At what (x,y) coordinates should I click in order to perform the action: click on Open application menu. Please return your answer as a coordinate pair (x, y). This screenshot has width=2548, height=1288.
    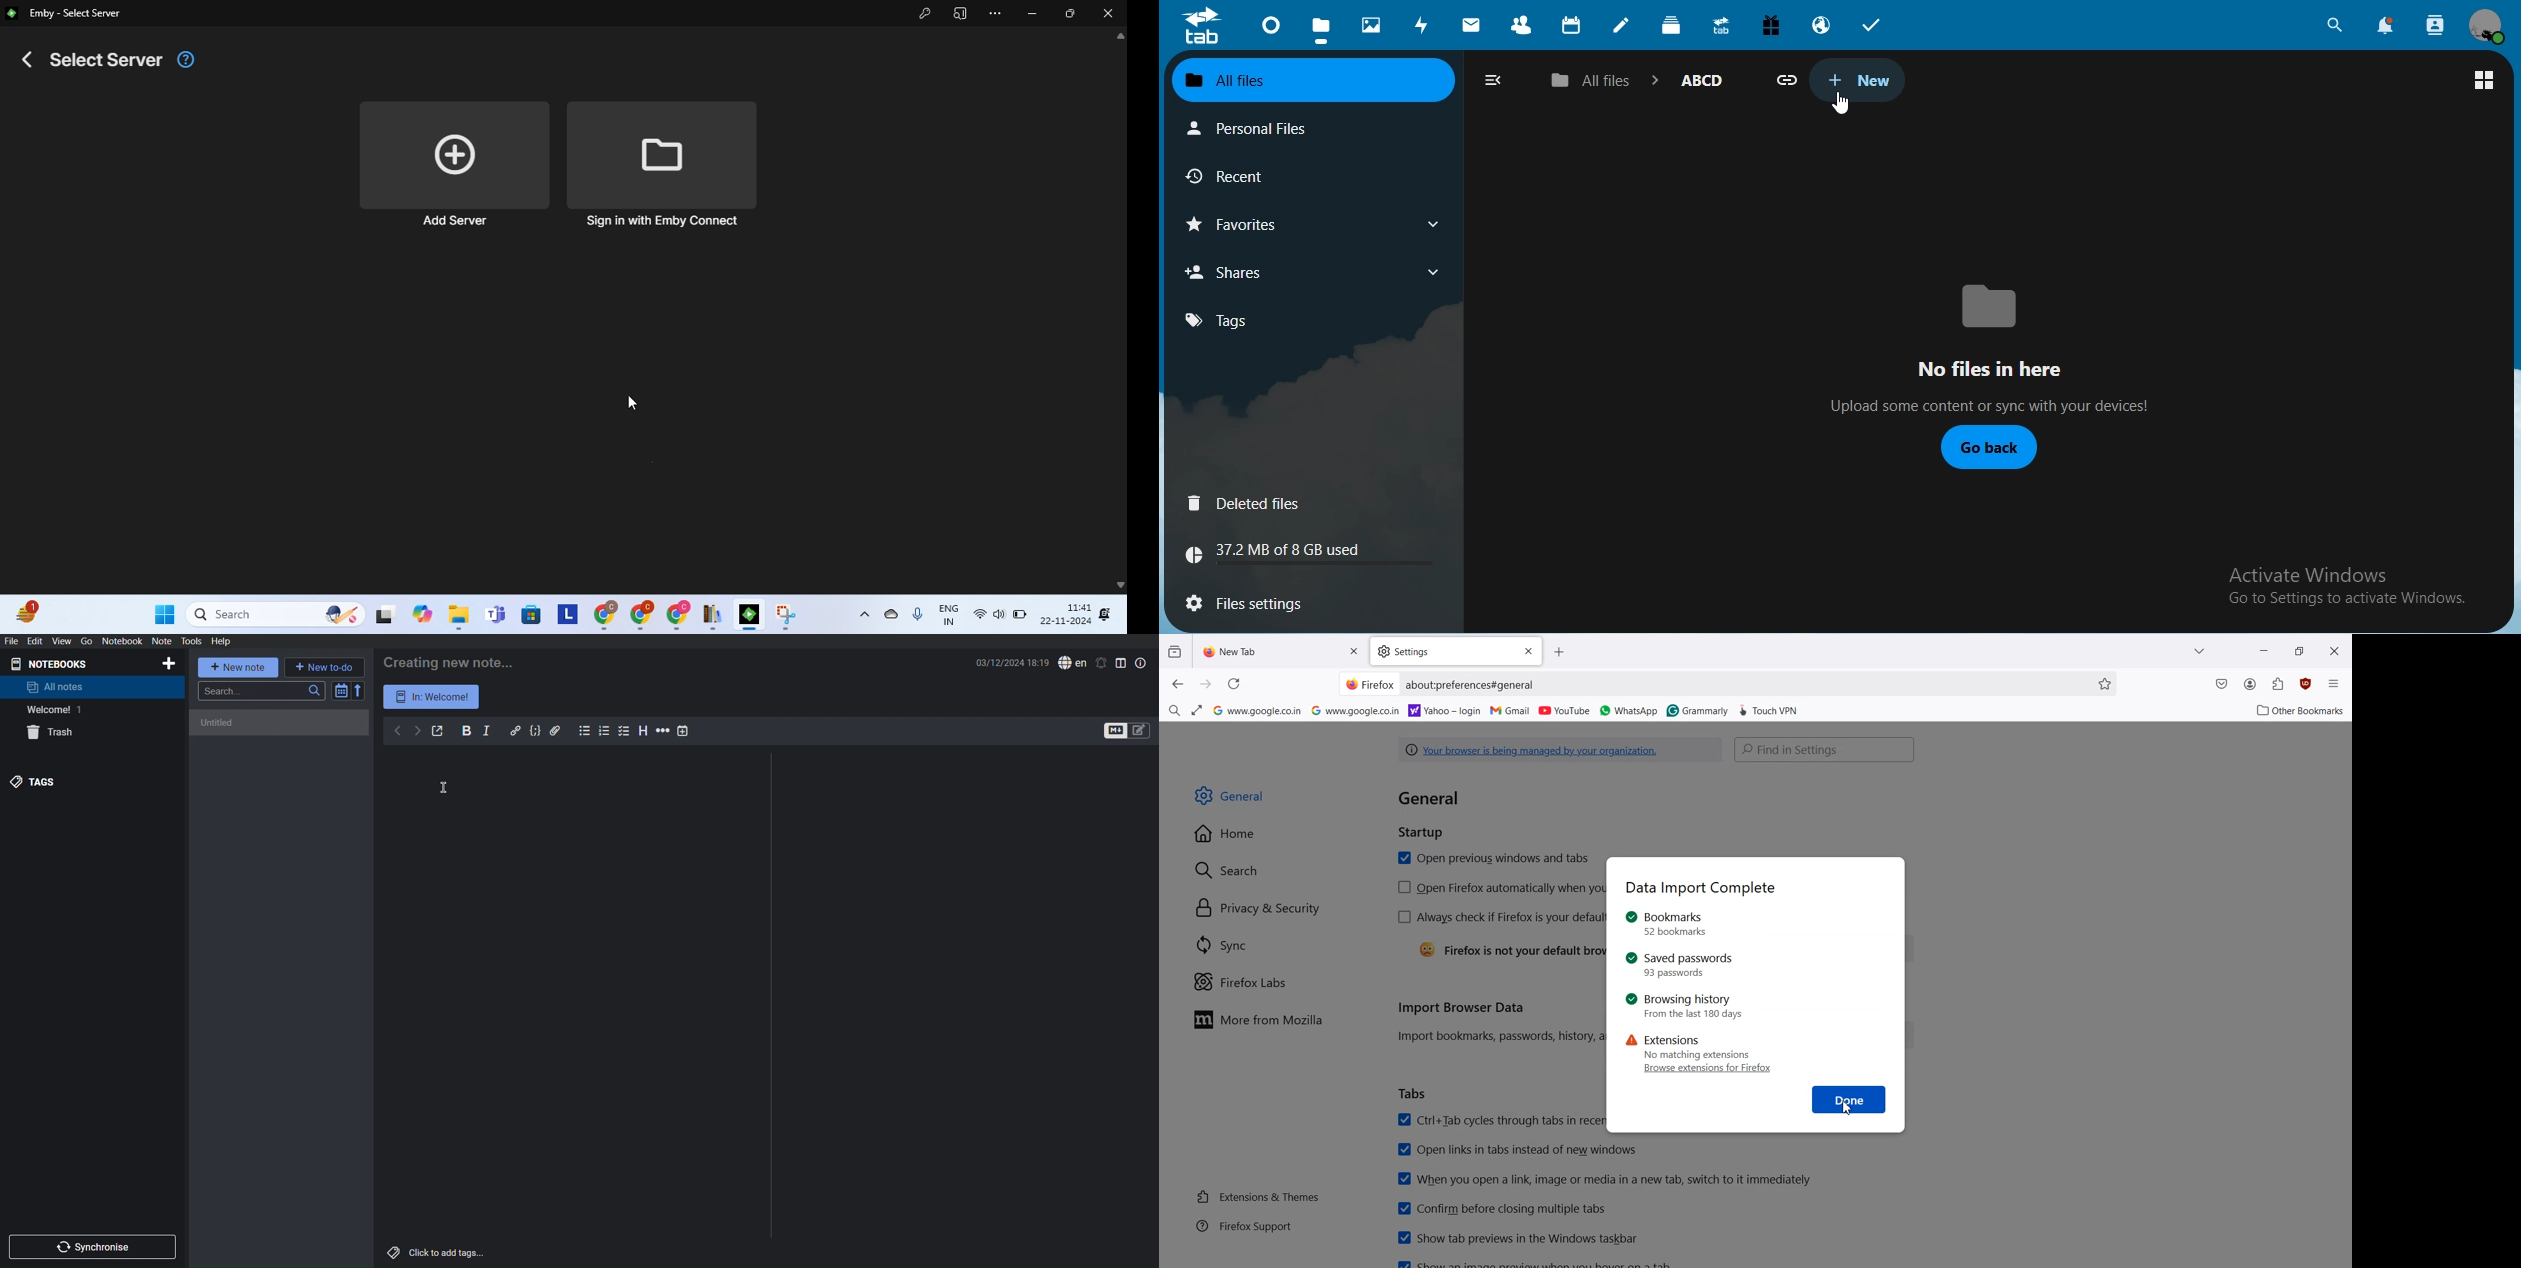
    Looking at the image, I should click on (2334, 682).